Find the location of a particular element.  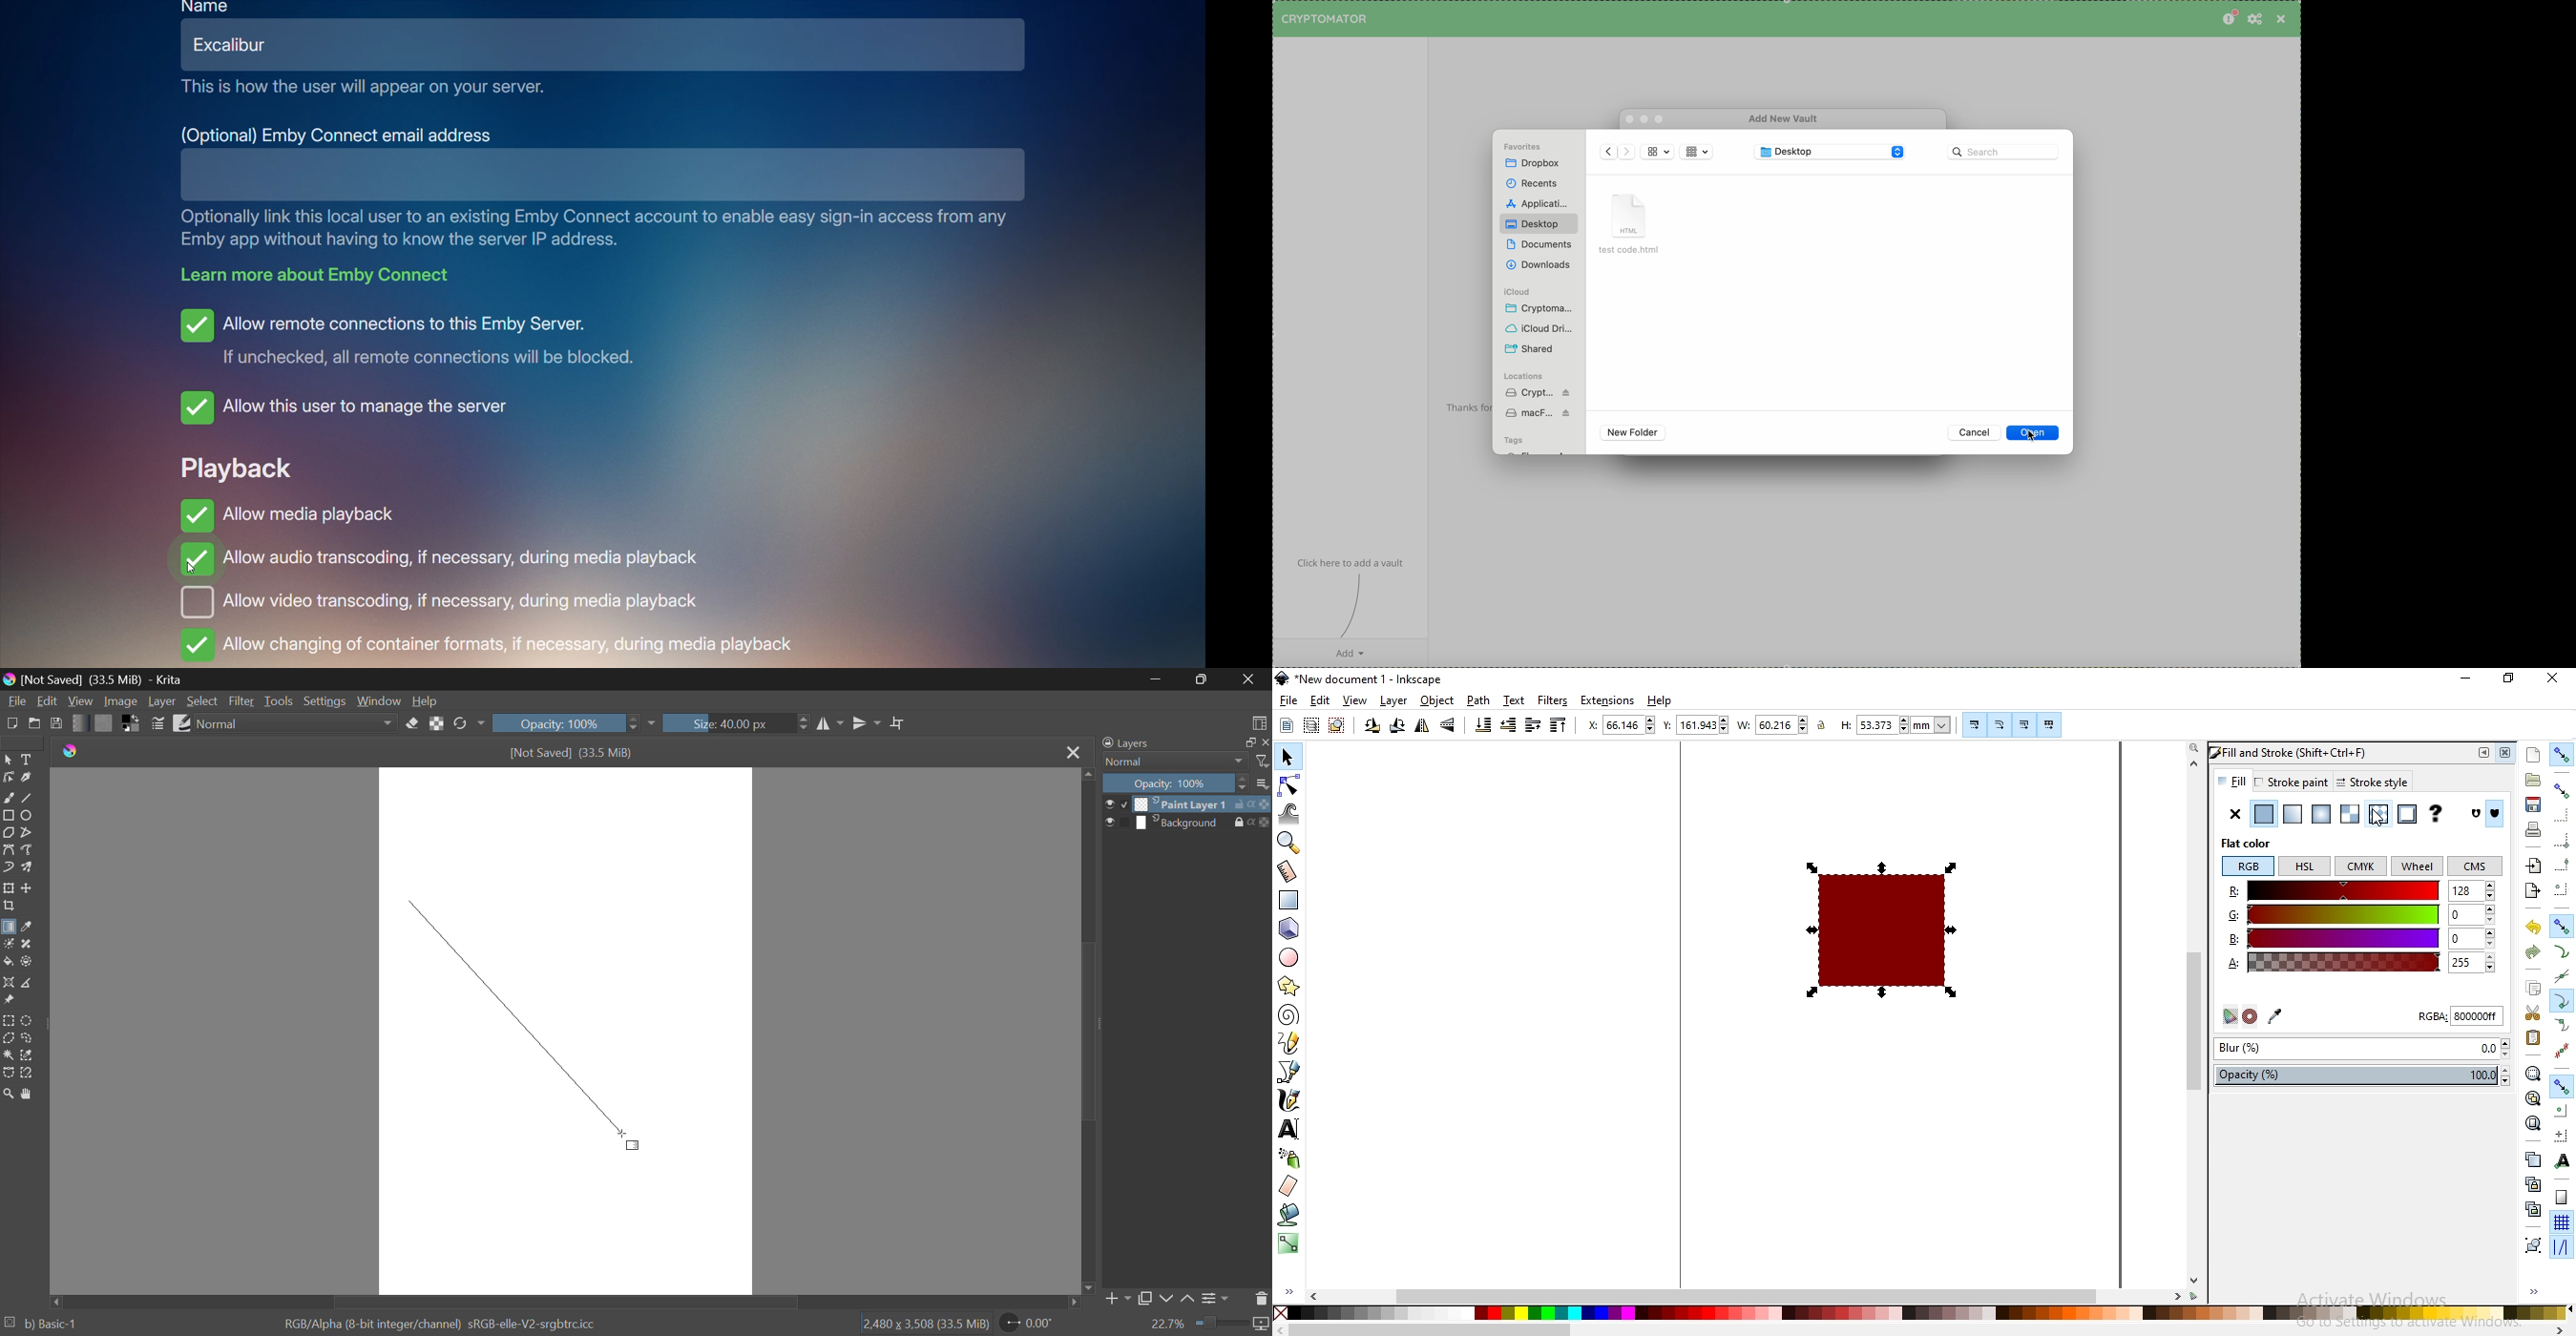

Save is located at coordinates (57, 722).